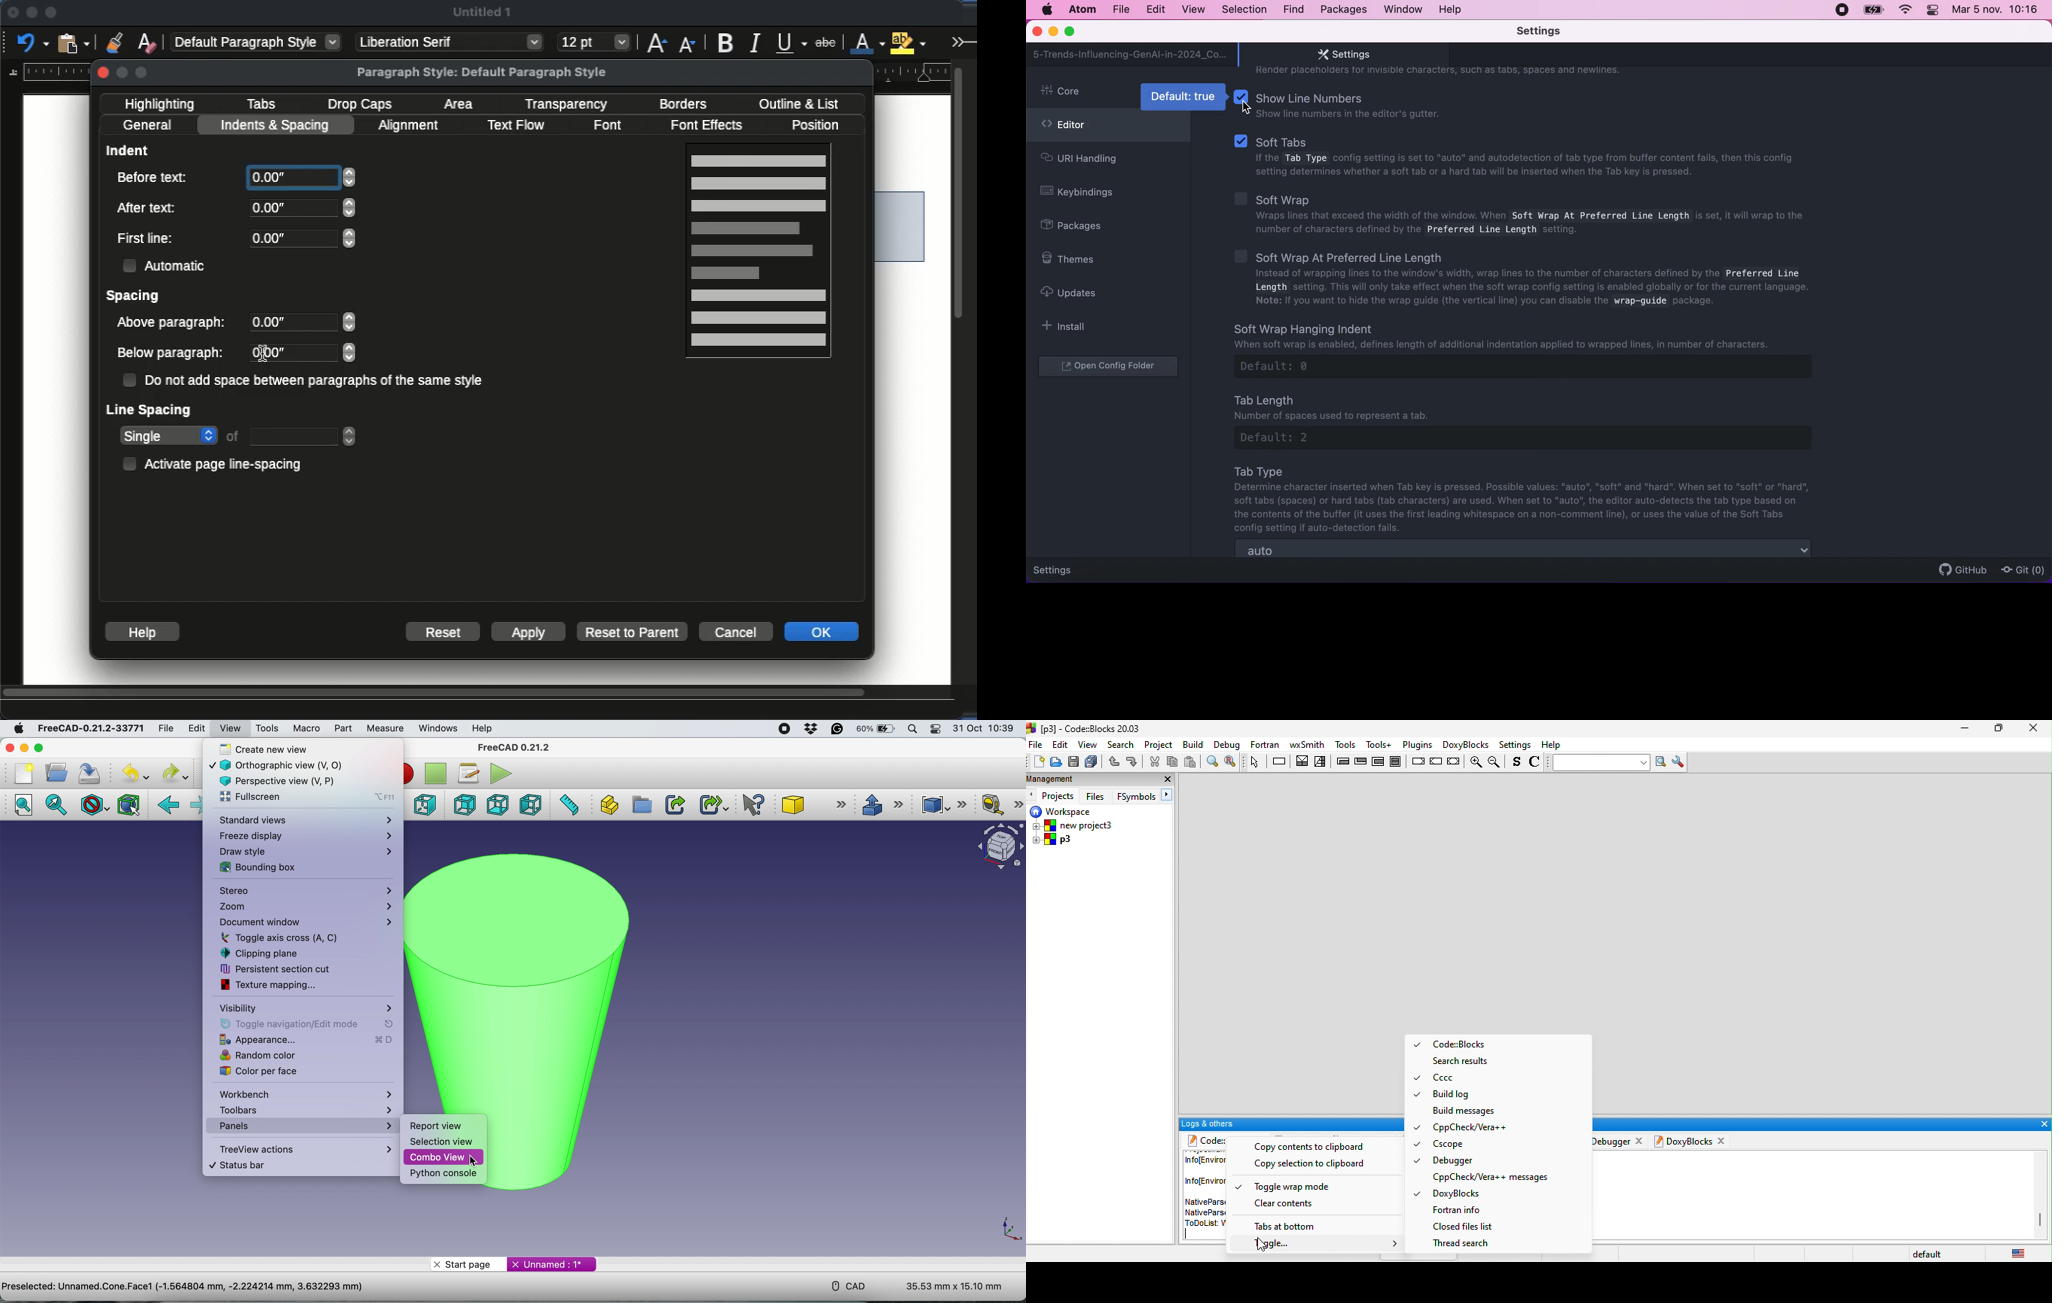 The width and height of the screenshot is (2072, 1316). Describe the element at coordinates (1062, 811) in the screenshot. I see `workspace` at that location.